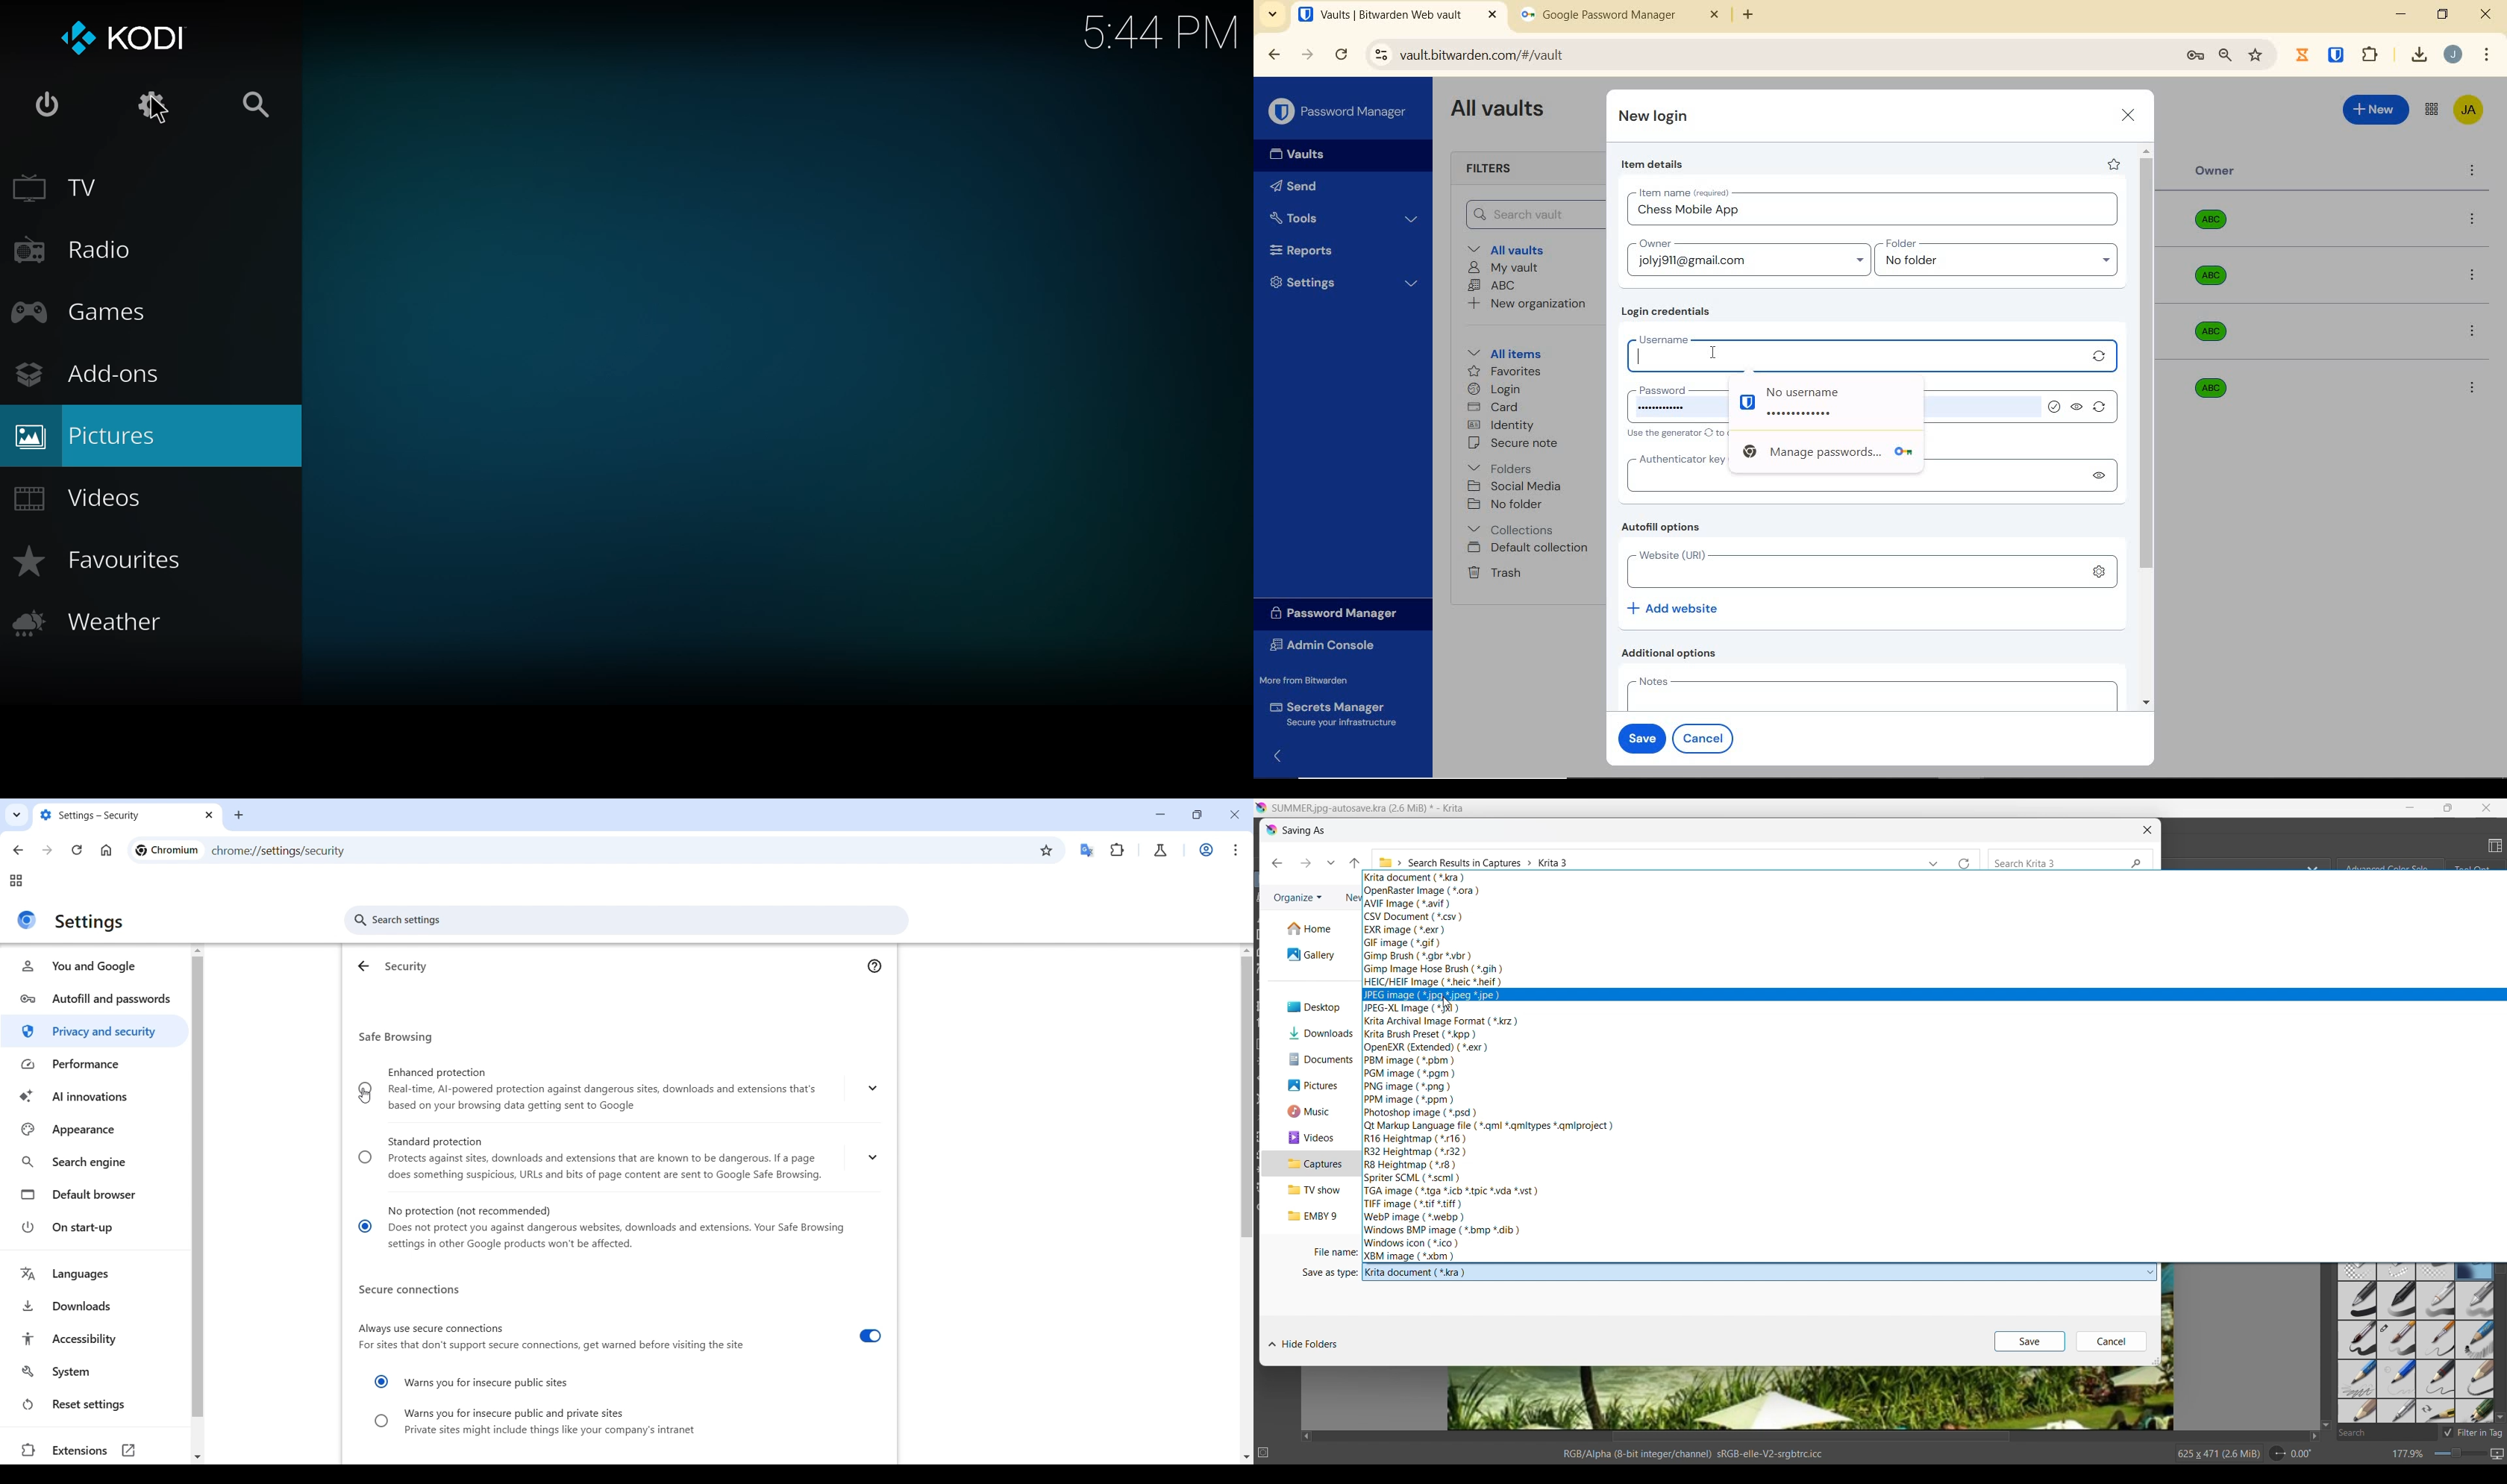 The height and width of the screenshot is (1484, 2520). What do you see at coordinates (1318, 247) in the screenshot?
I see `Reports` at bounding box center [1318, 247].